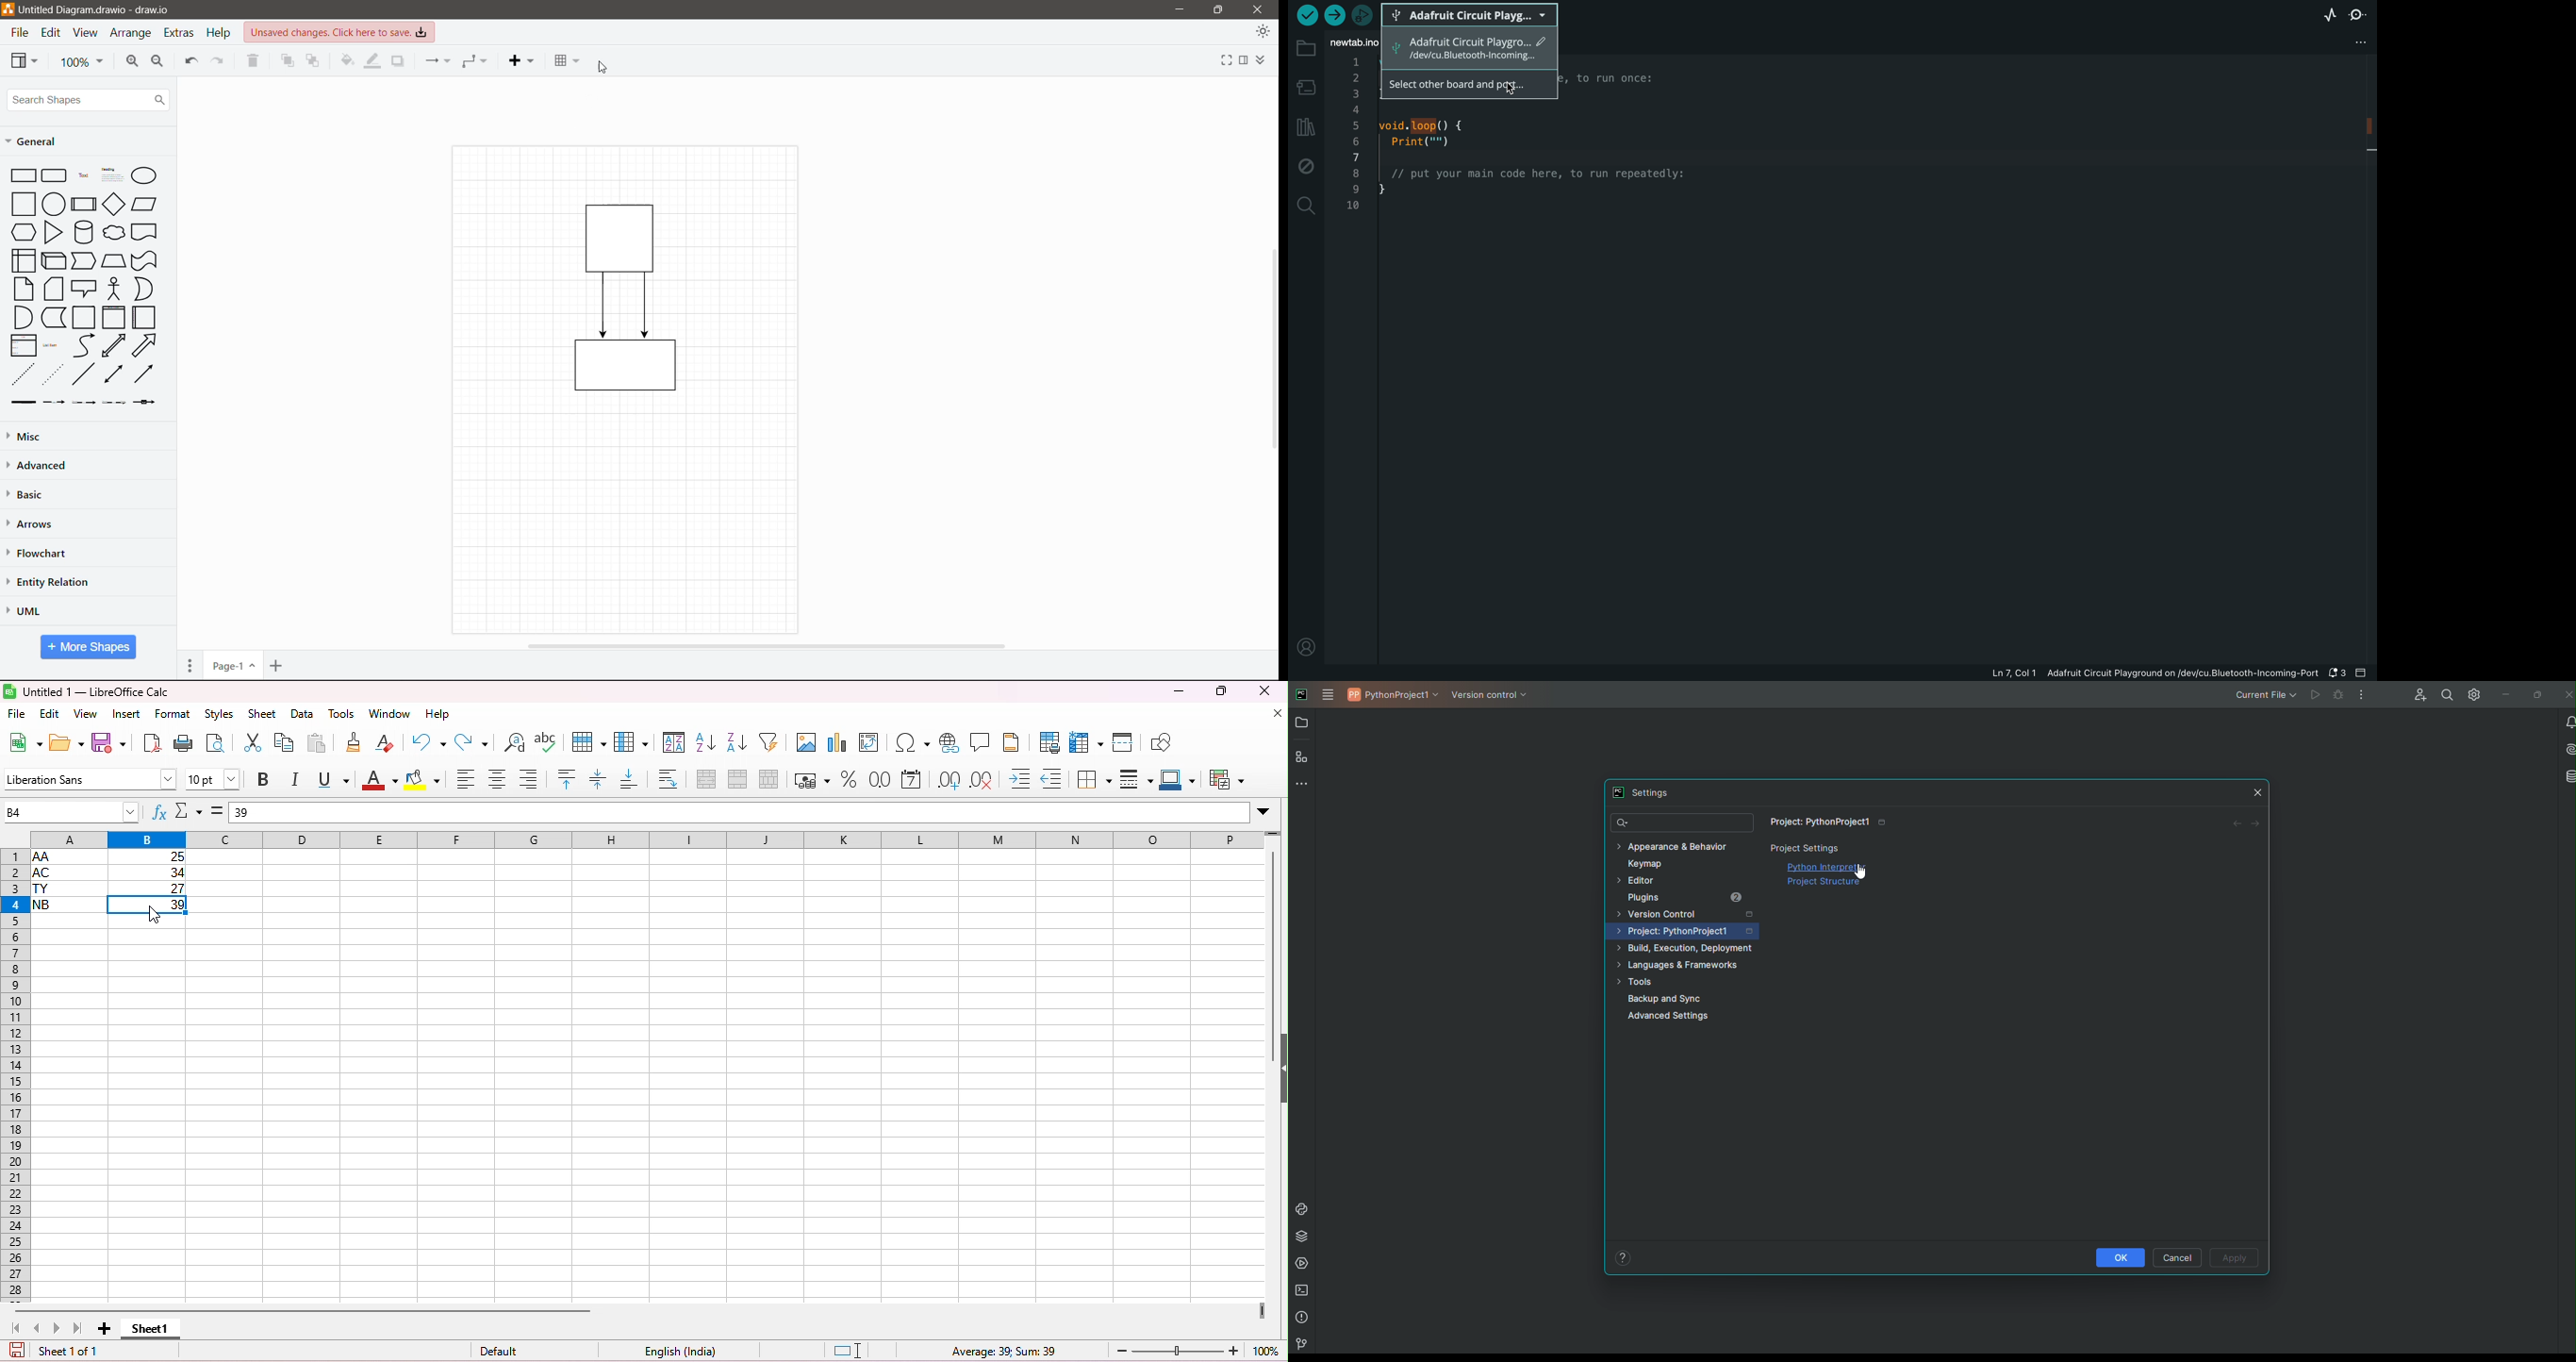  What do you see at coordinates (2503, 696) in the screenshot?
I see `Minimize` at bounding box center [2503, 696].